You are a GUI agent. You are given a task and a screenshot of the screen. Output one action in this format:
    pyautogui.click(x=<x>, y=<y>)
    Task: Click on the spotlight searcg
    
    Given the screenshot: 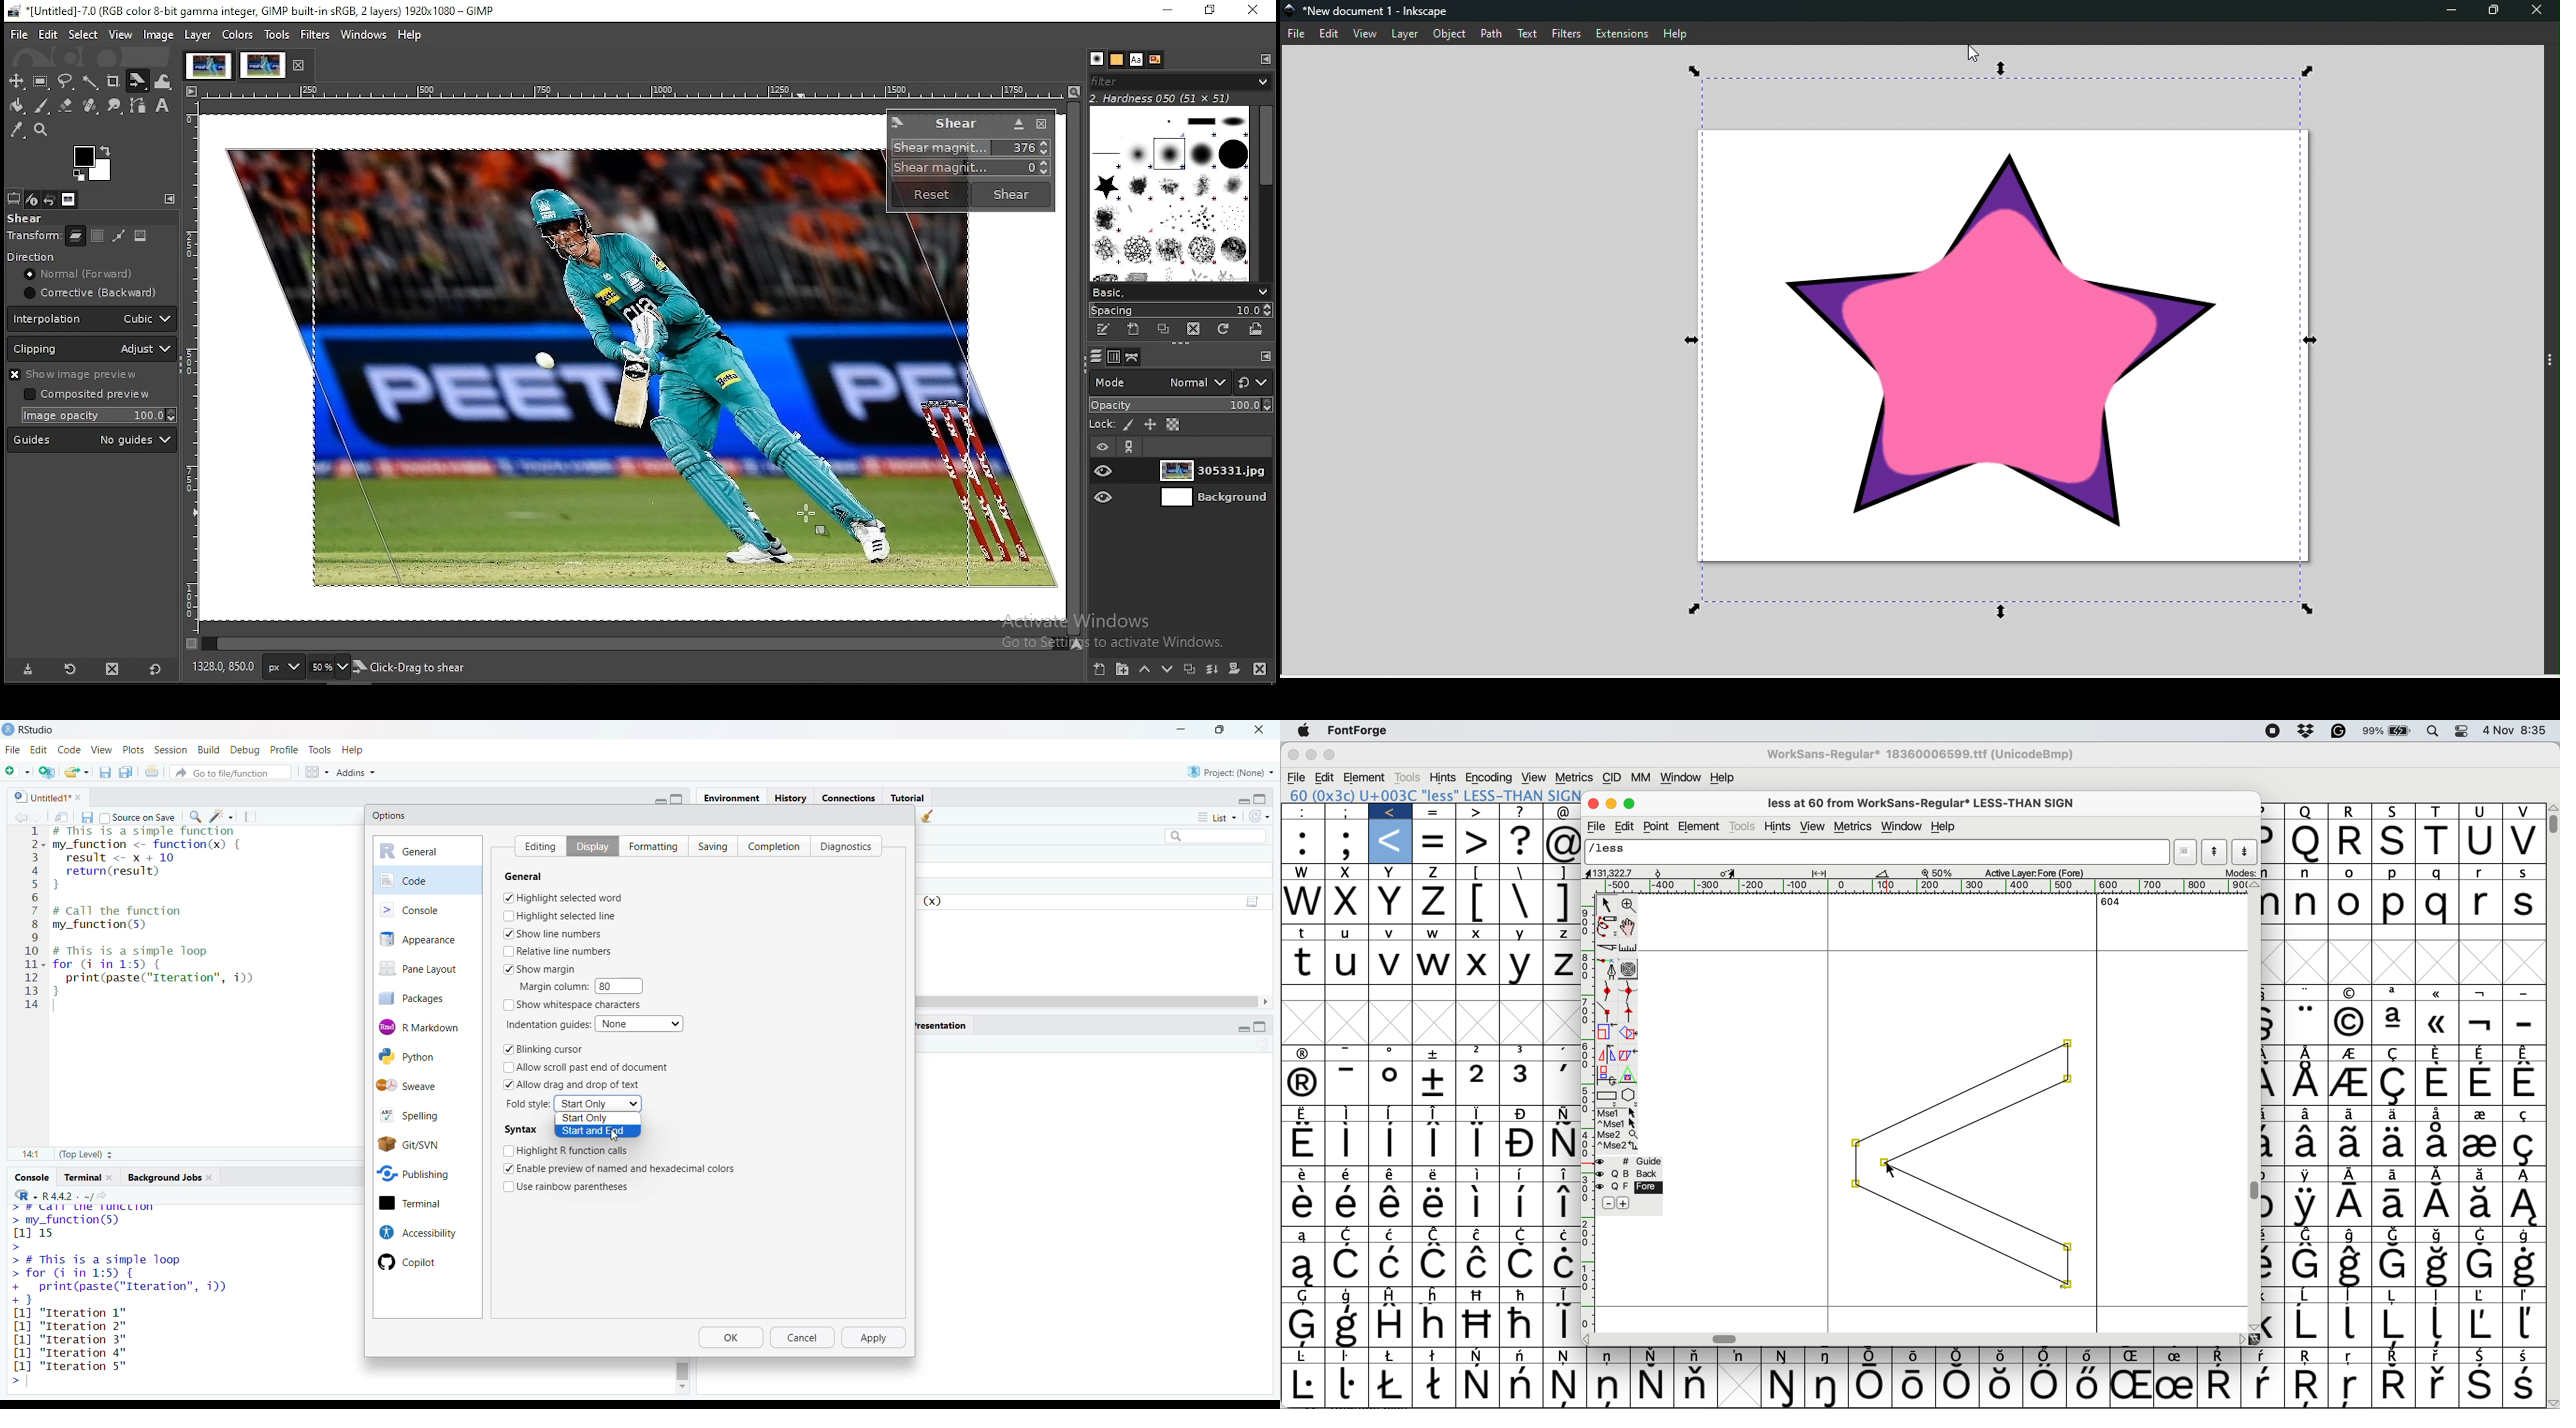 What is the action you would take?
    pyautogui.click(x=2434, y=732)
    